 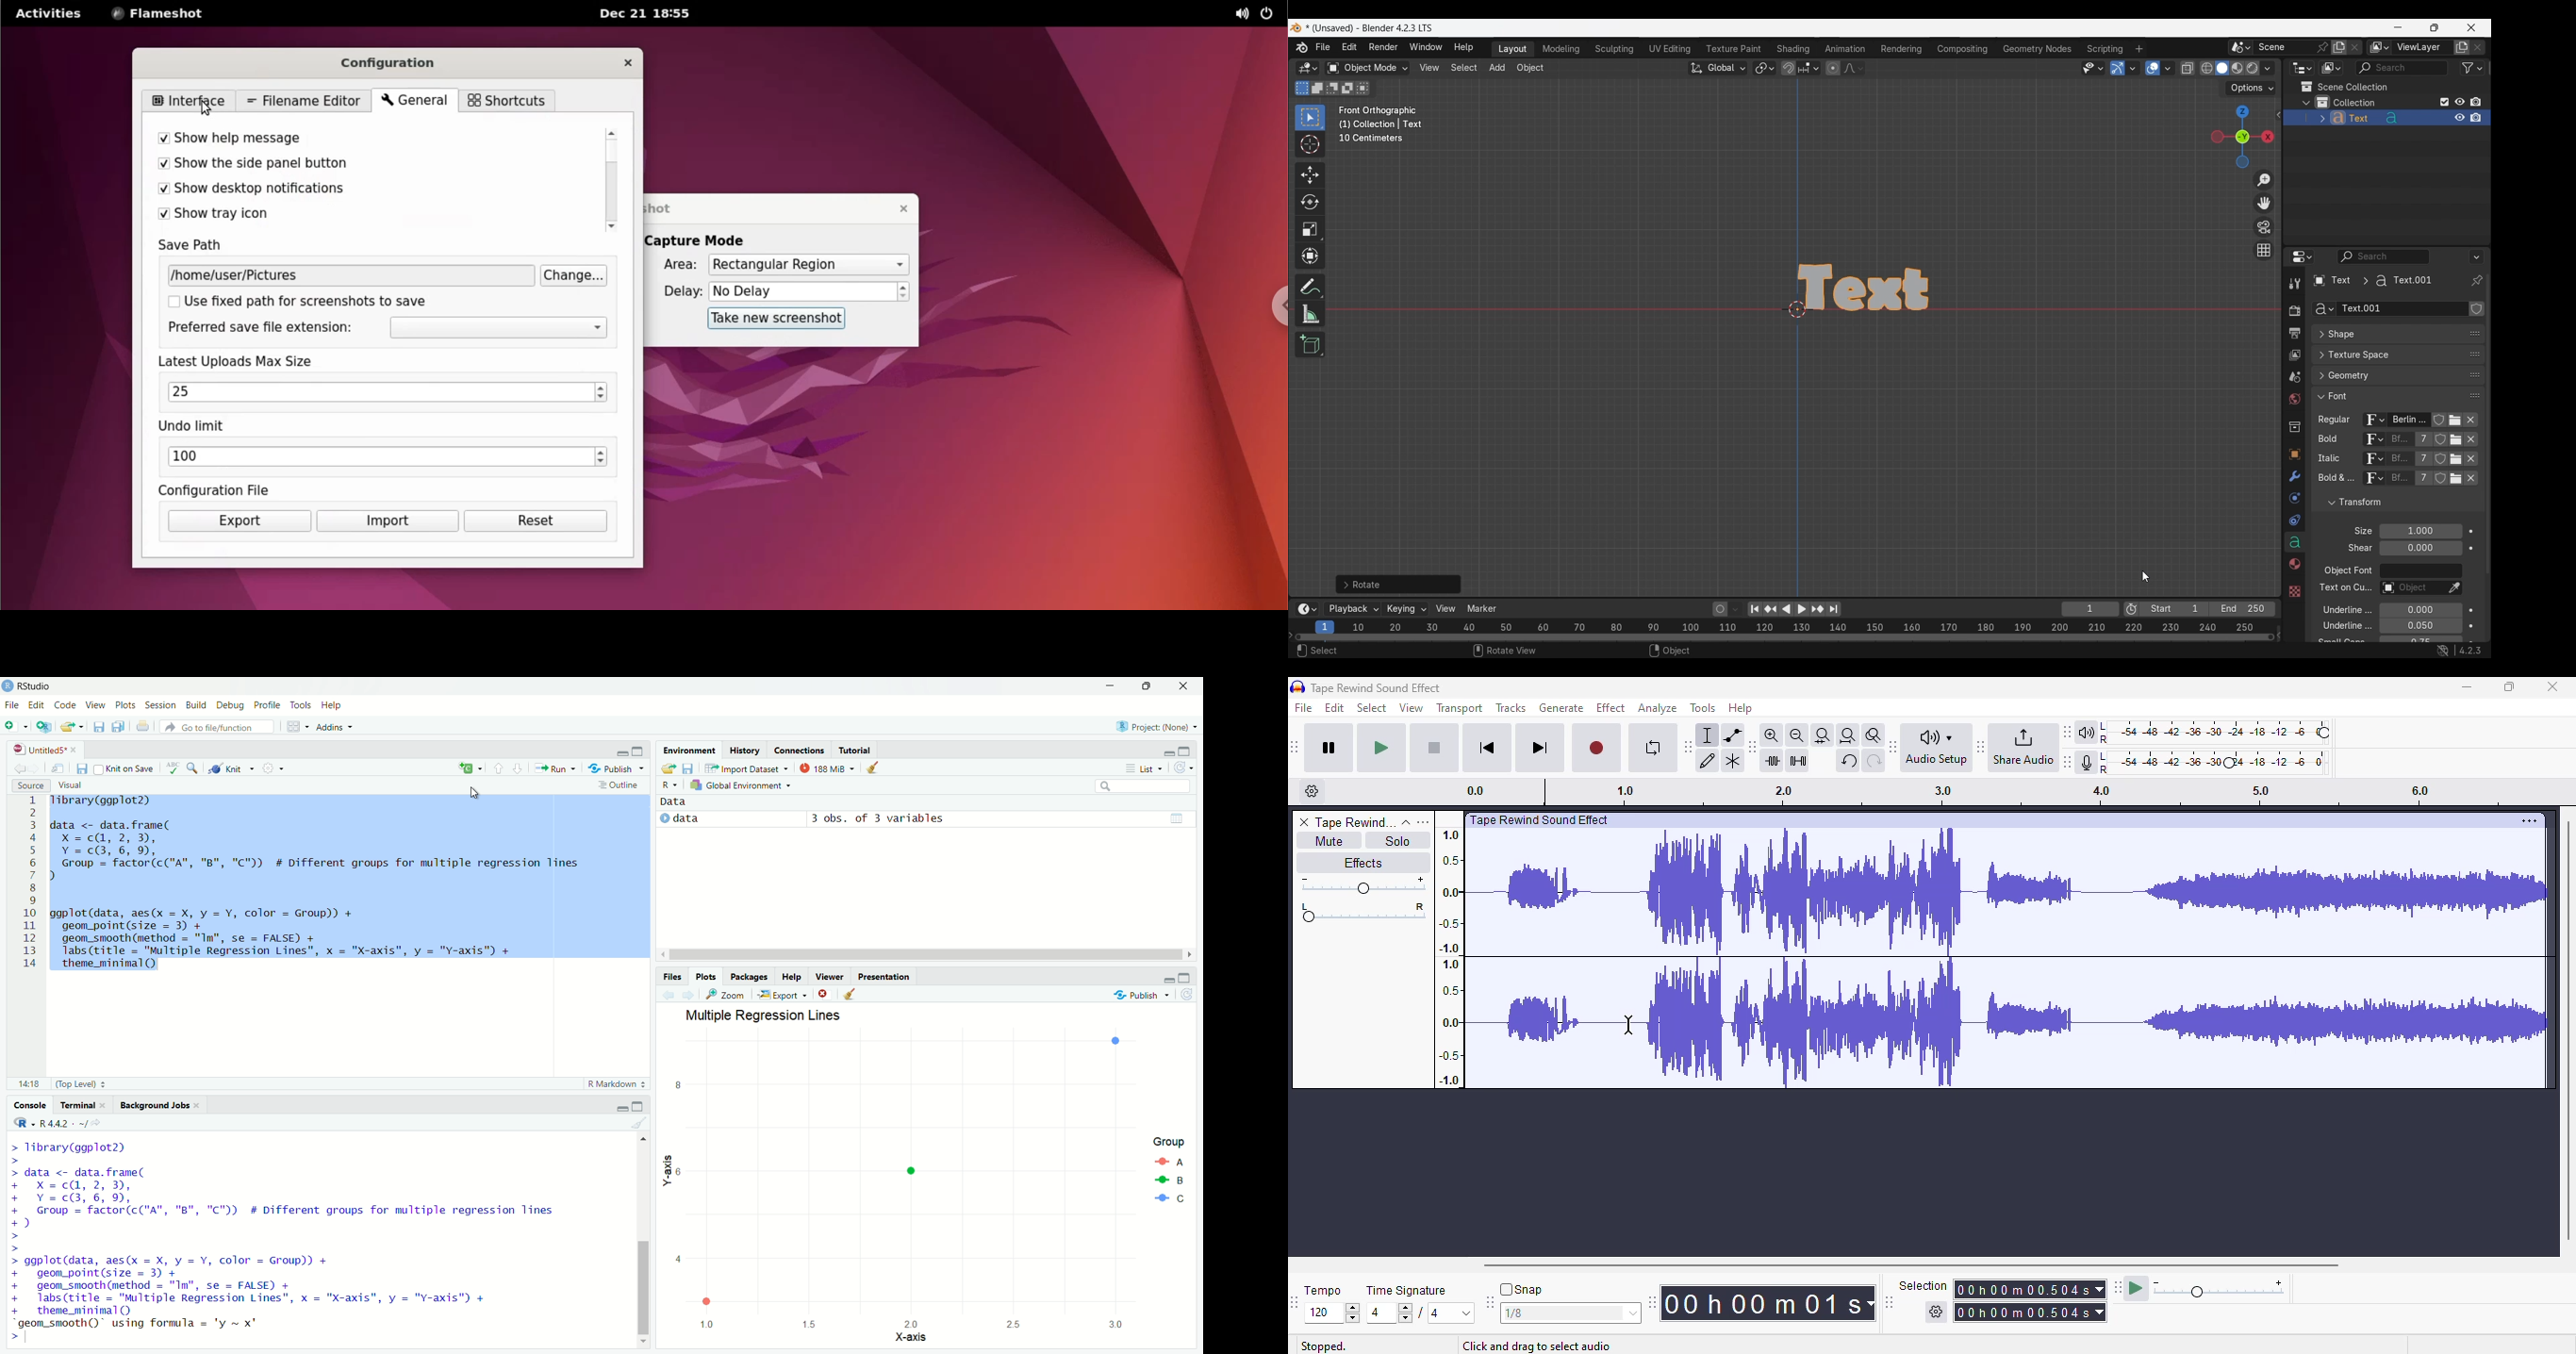 I want to click on Project and software name, so click(x=1370, y=28).